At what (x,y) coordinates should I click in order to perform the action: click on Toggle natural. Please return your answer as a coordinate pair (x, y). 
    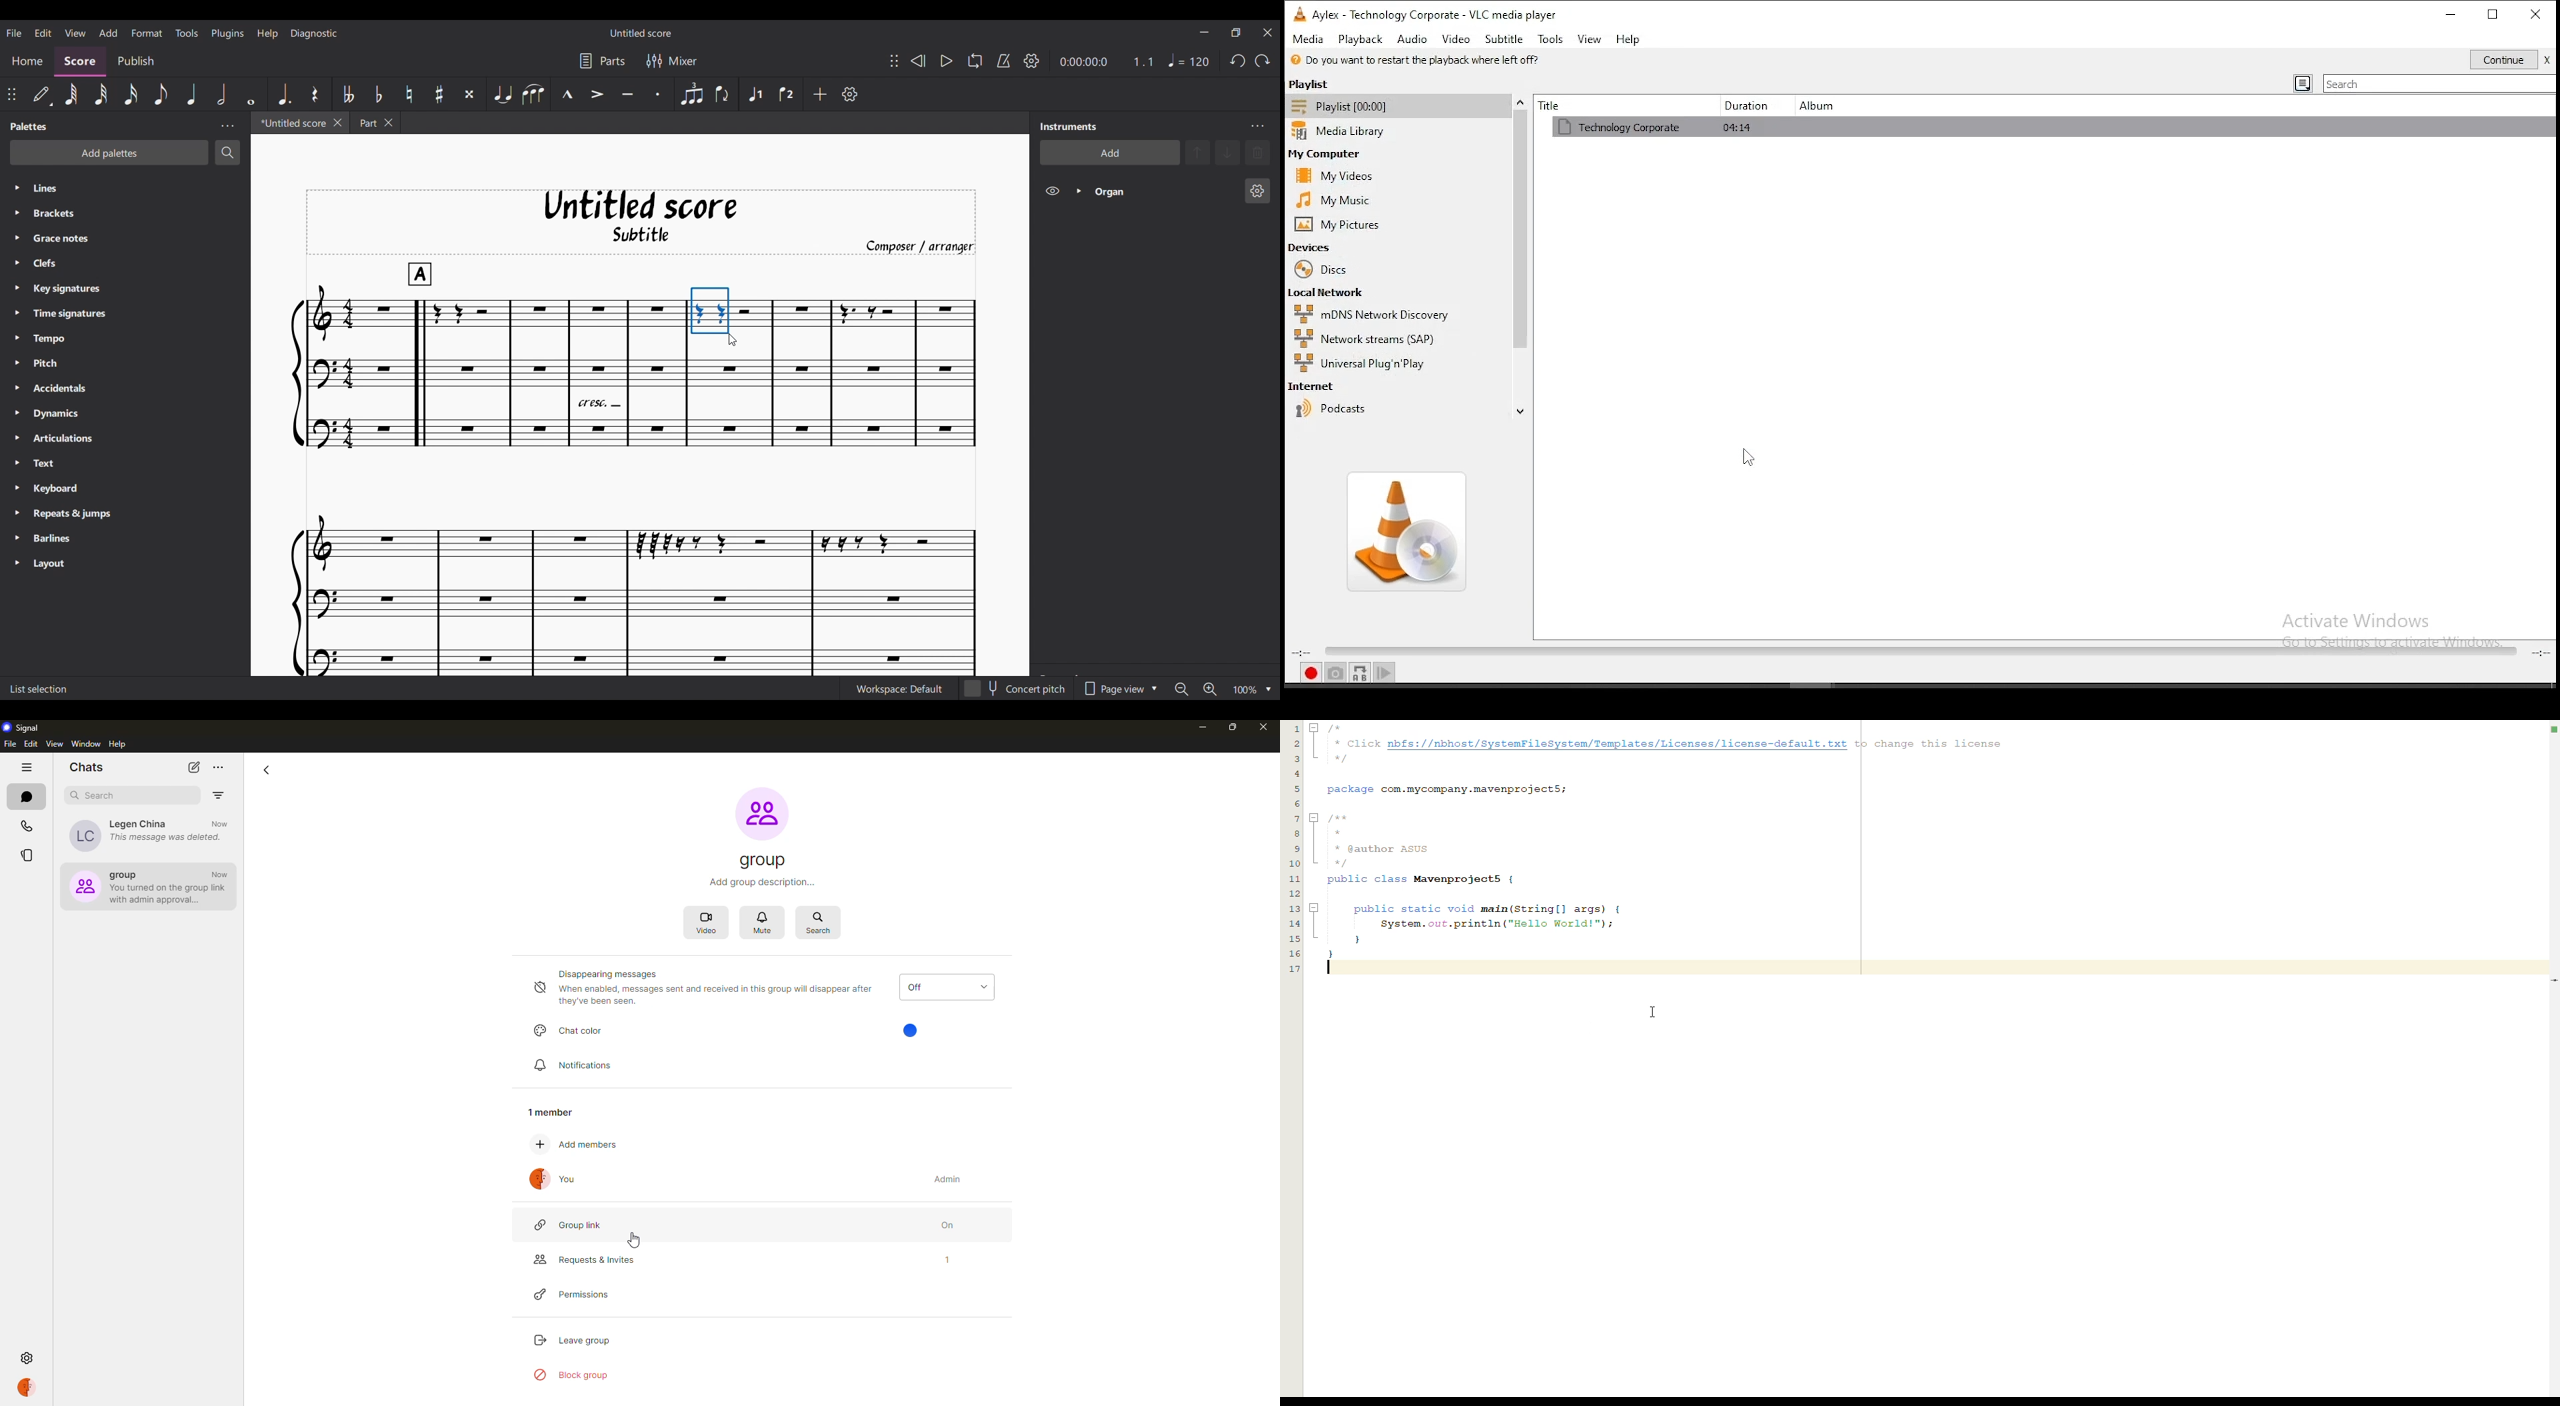
    Looking at the image, I should click on (409, 95).